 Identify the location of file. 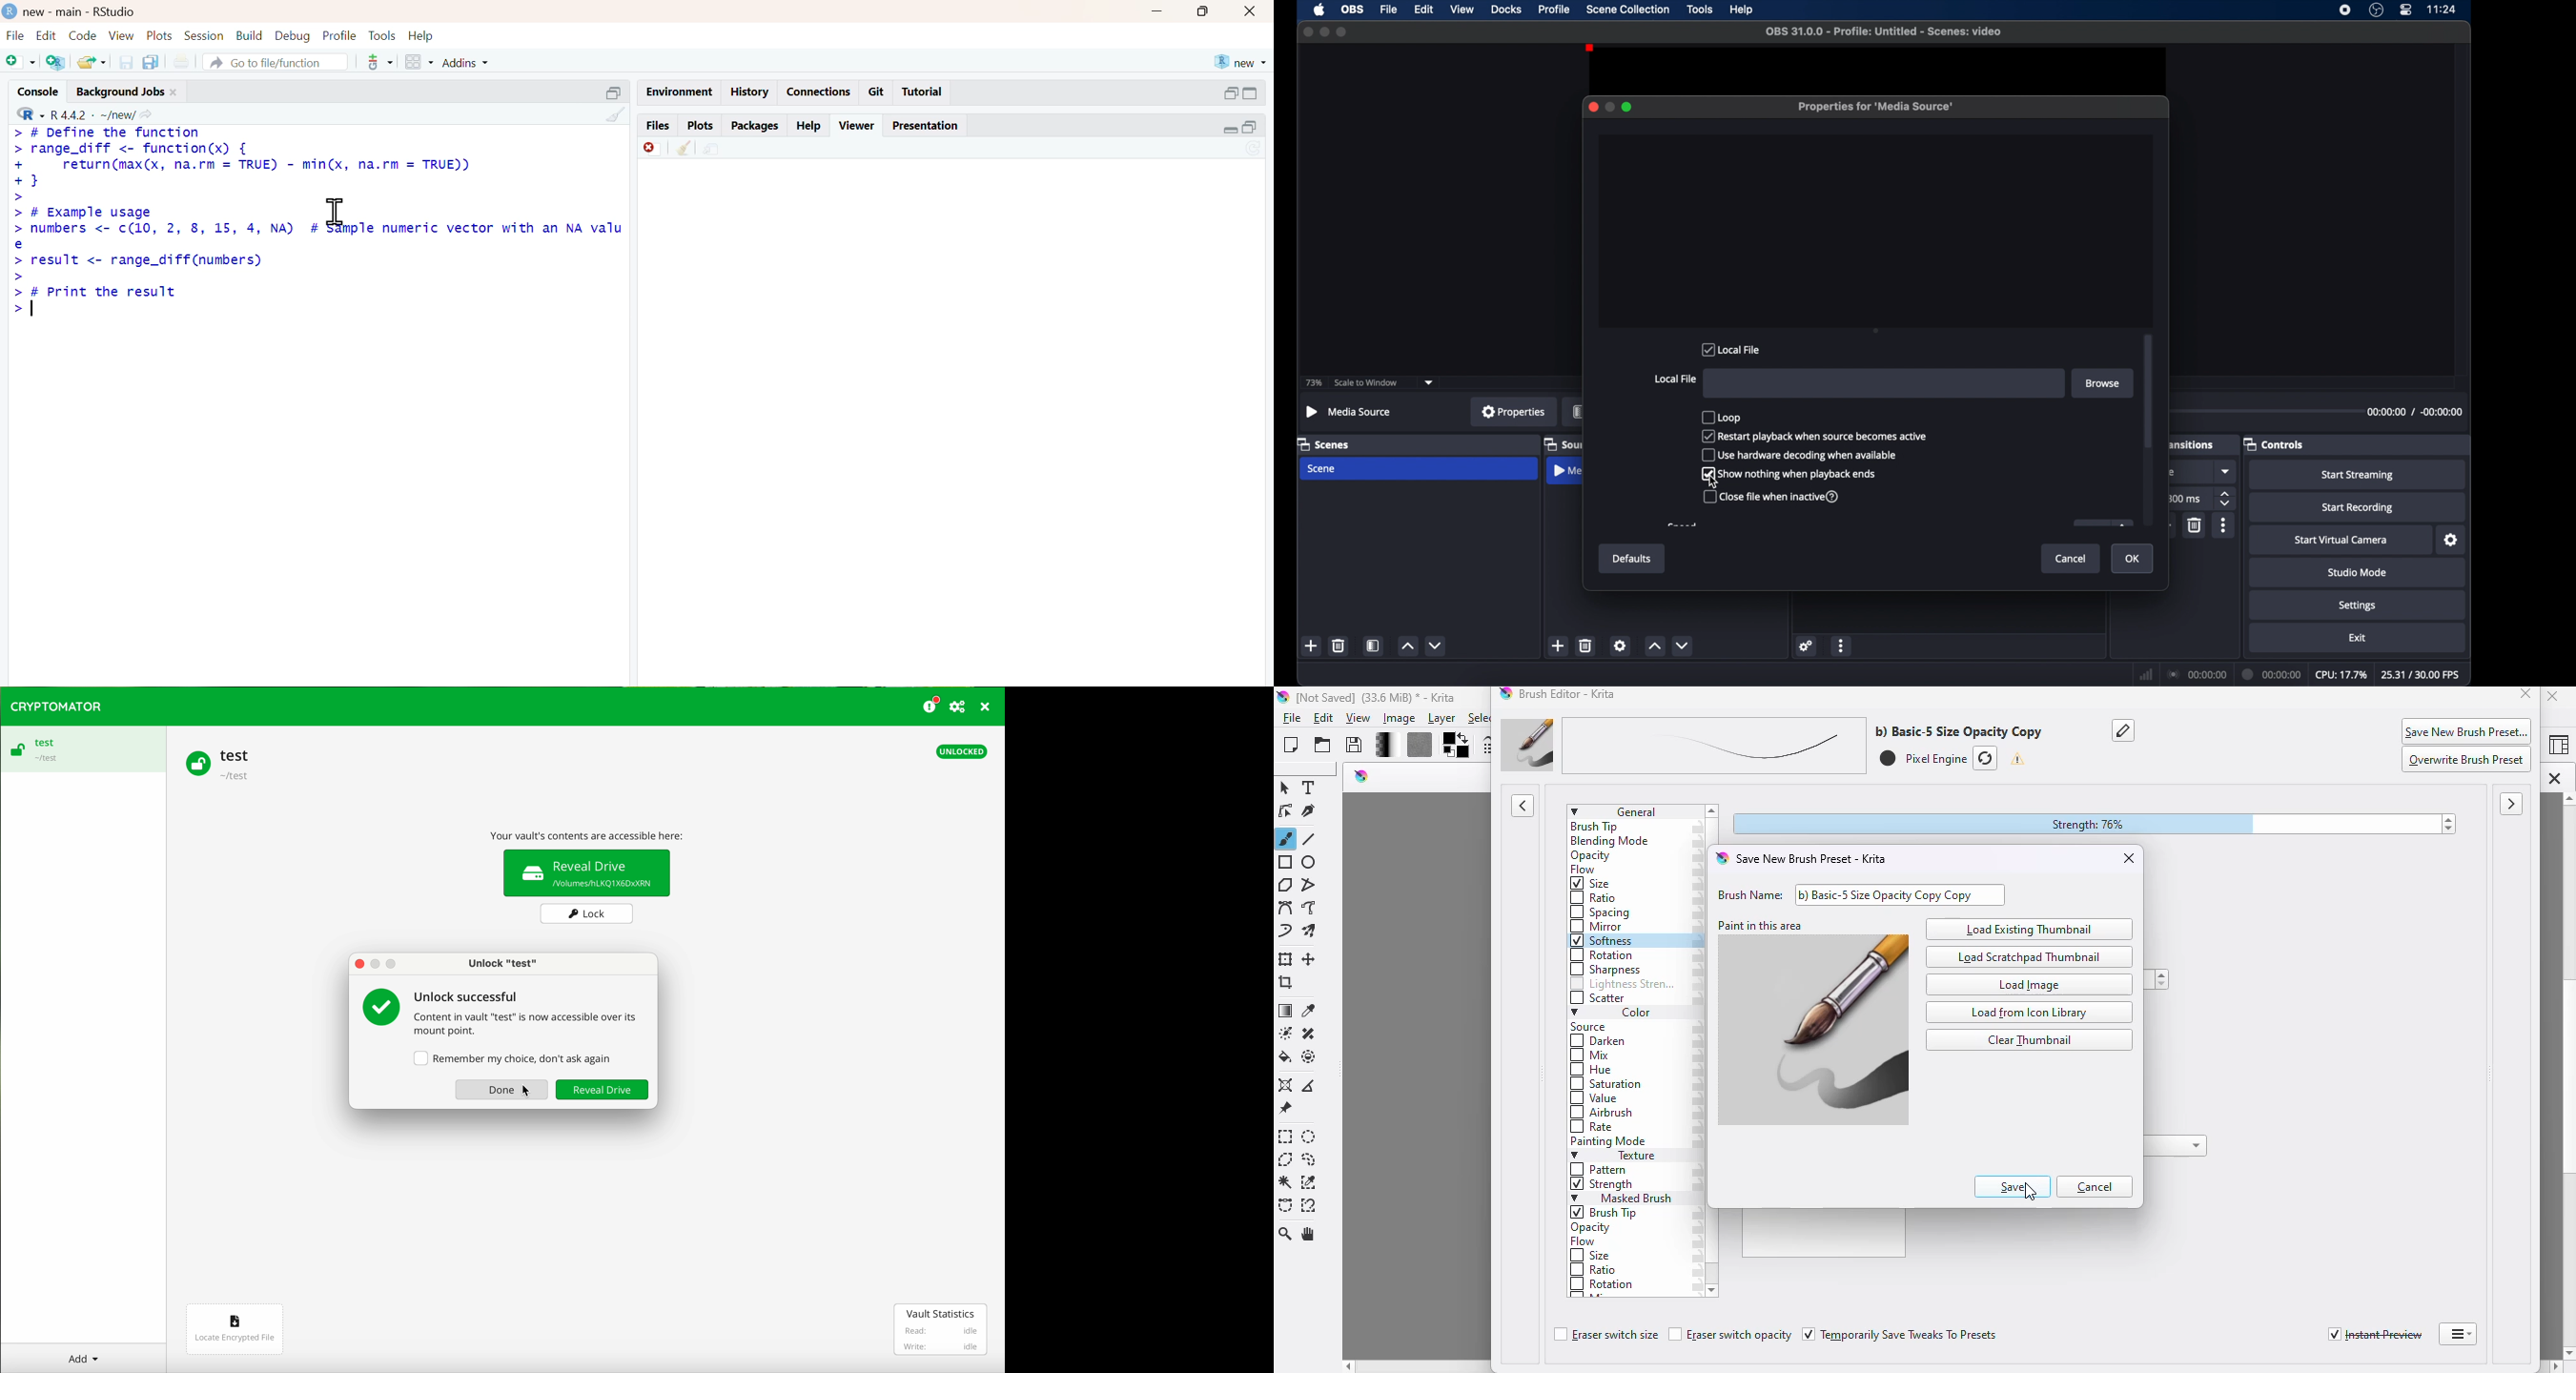
(16, 35).